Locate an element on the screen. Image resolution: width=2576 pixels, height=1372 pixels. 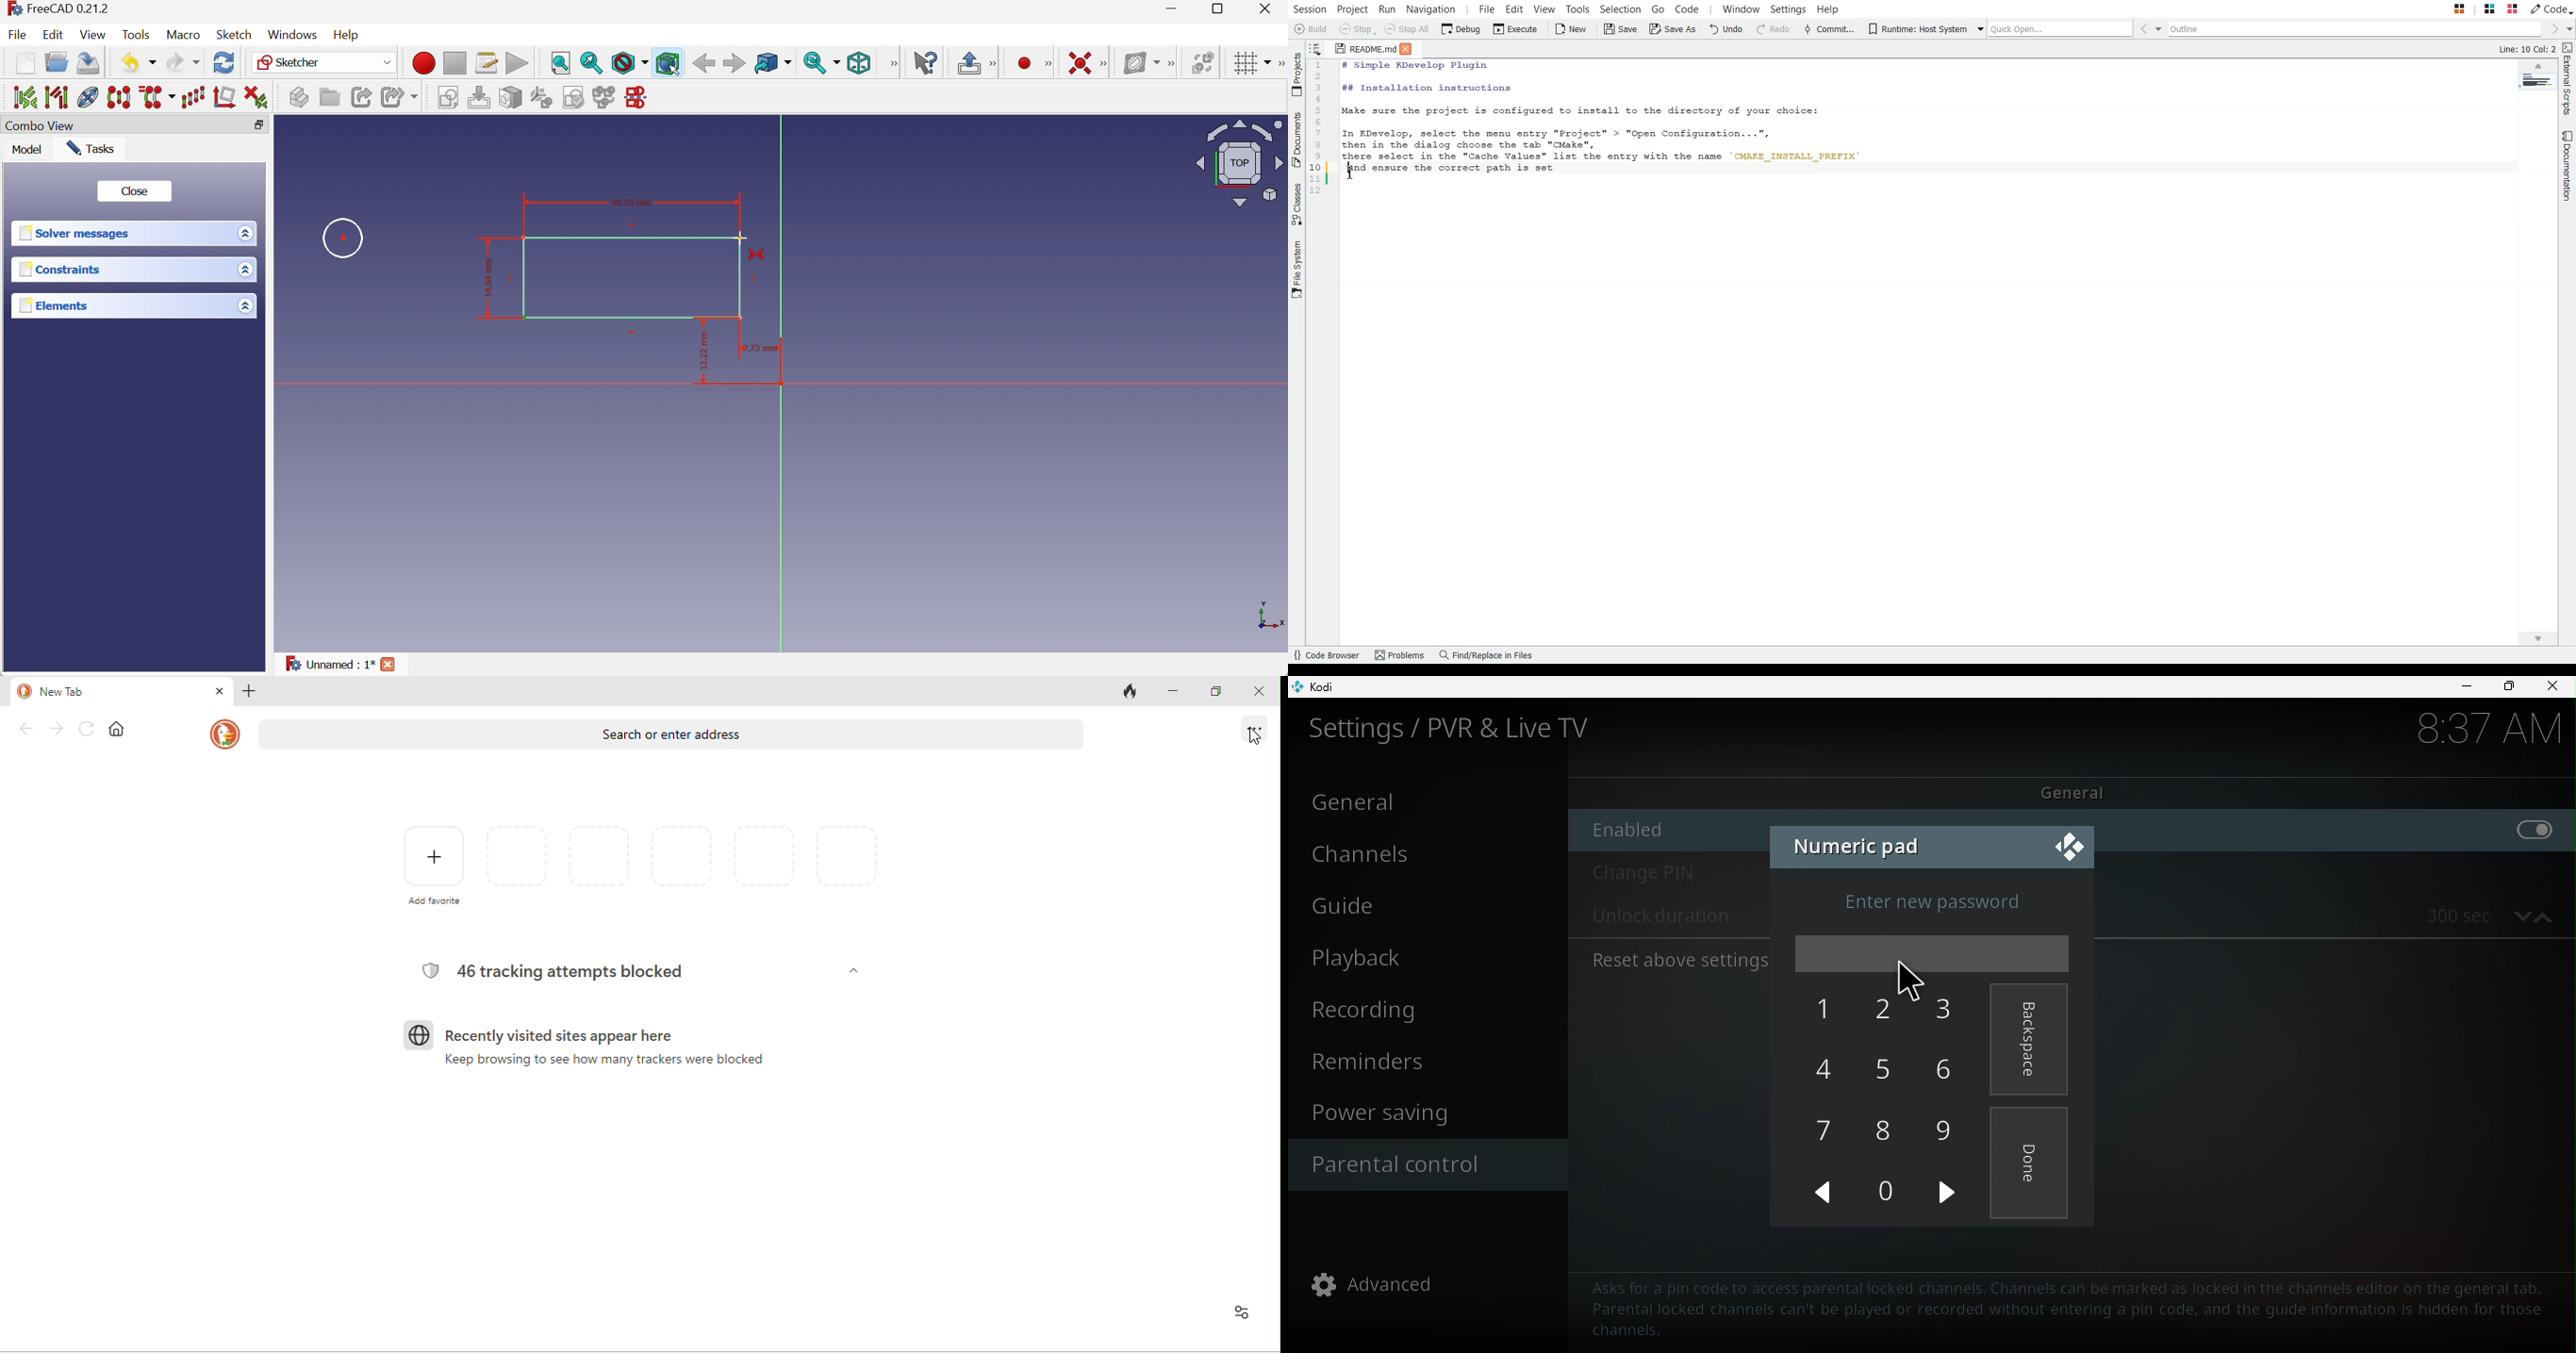
7 is located at coordinates (1822, 1134).